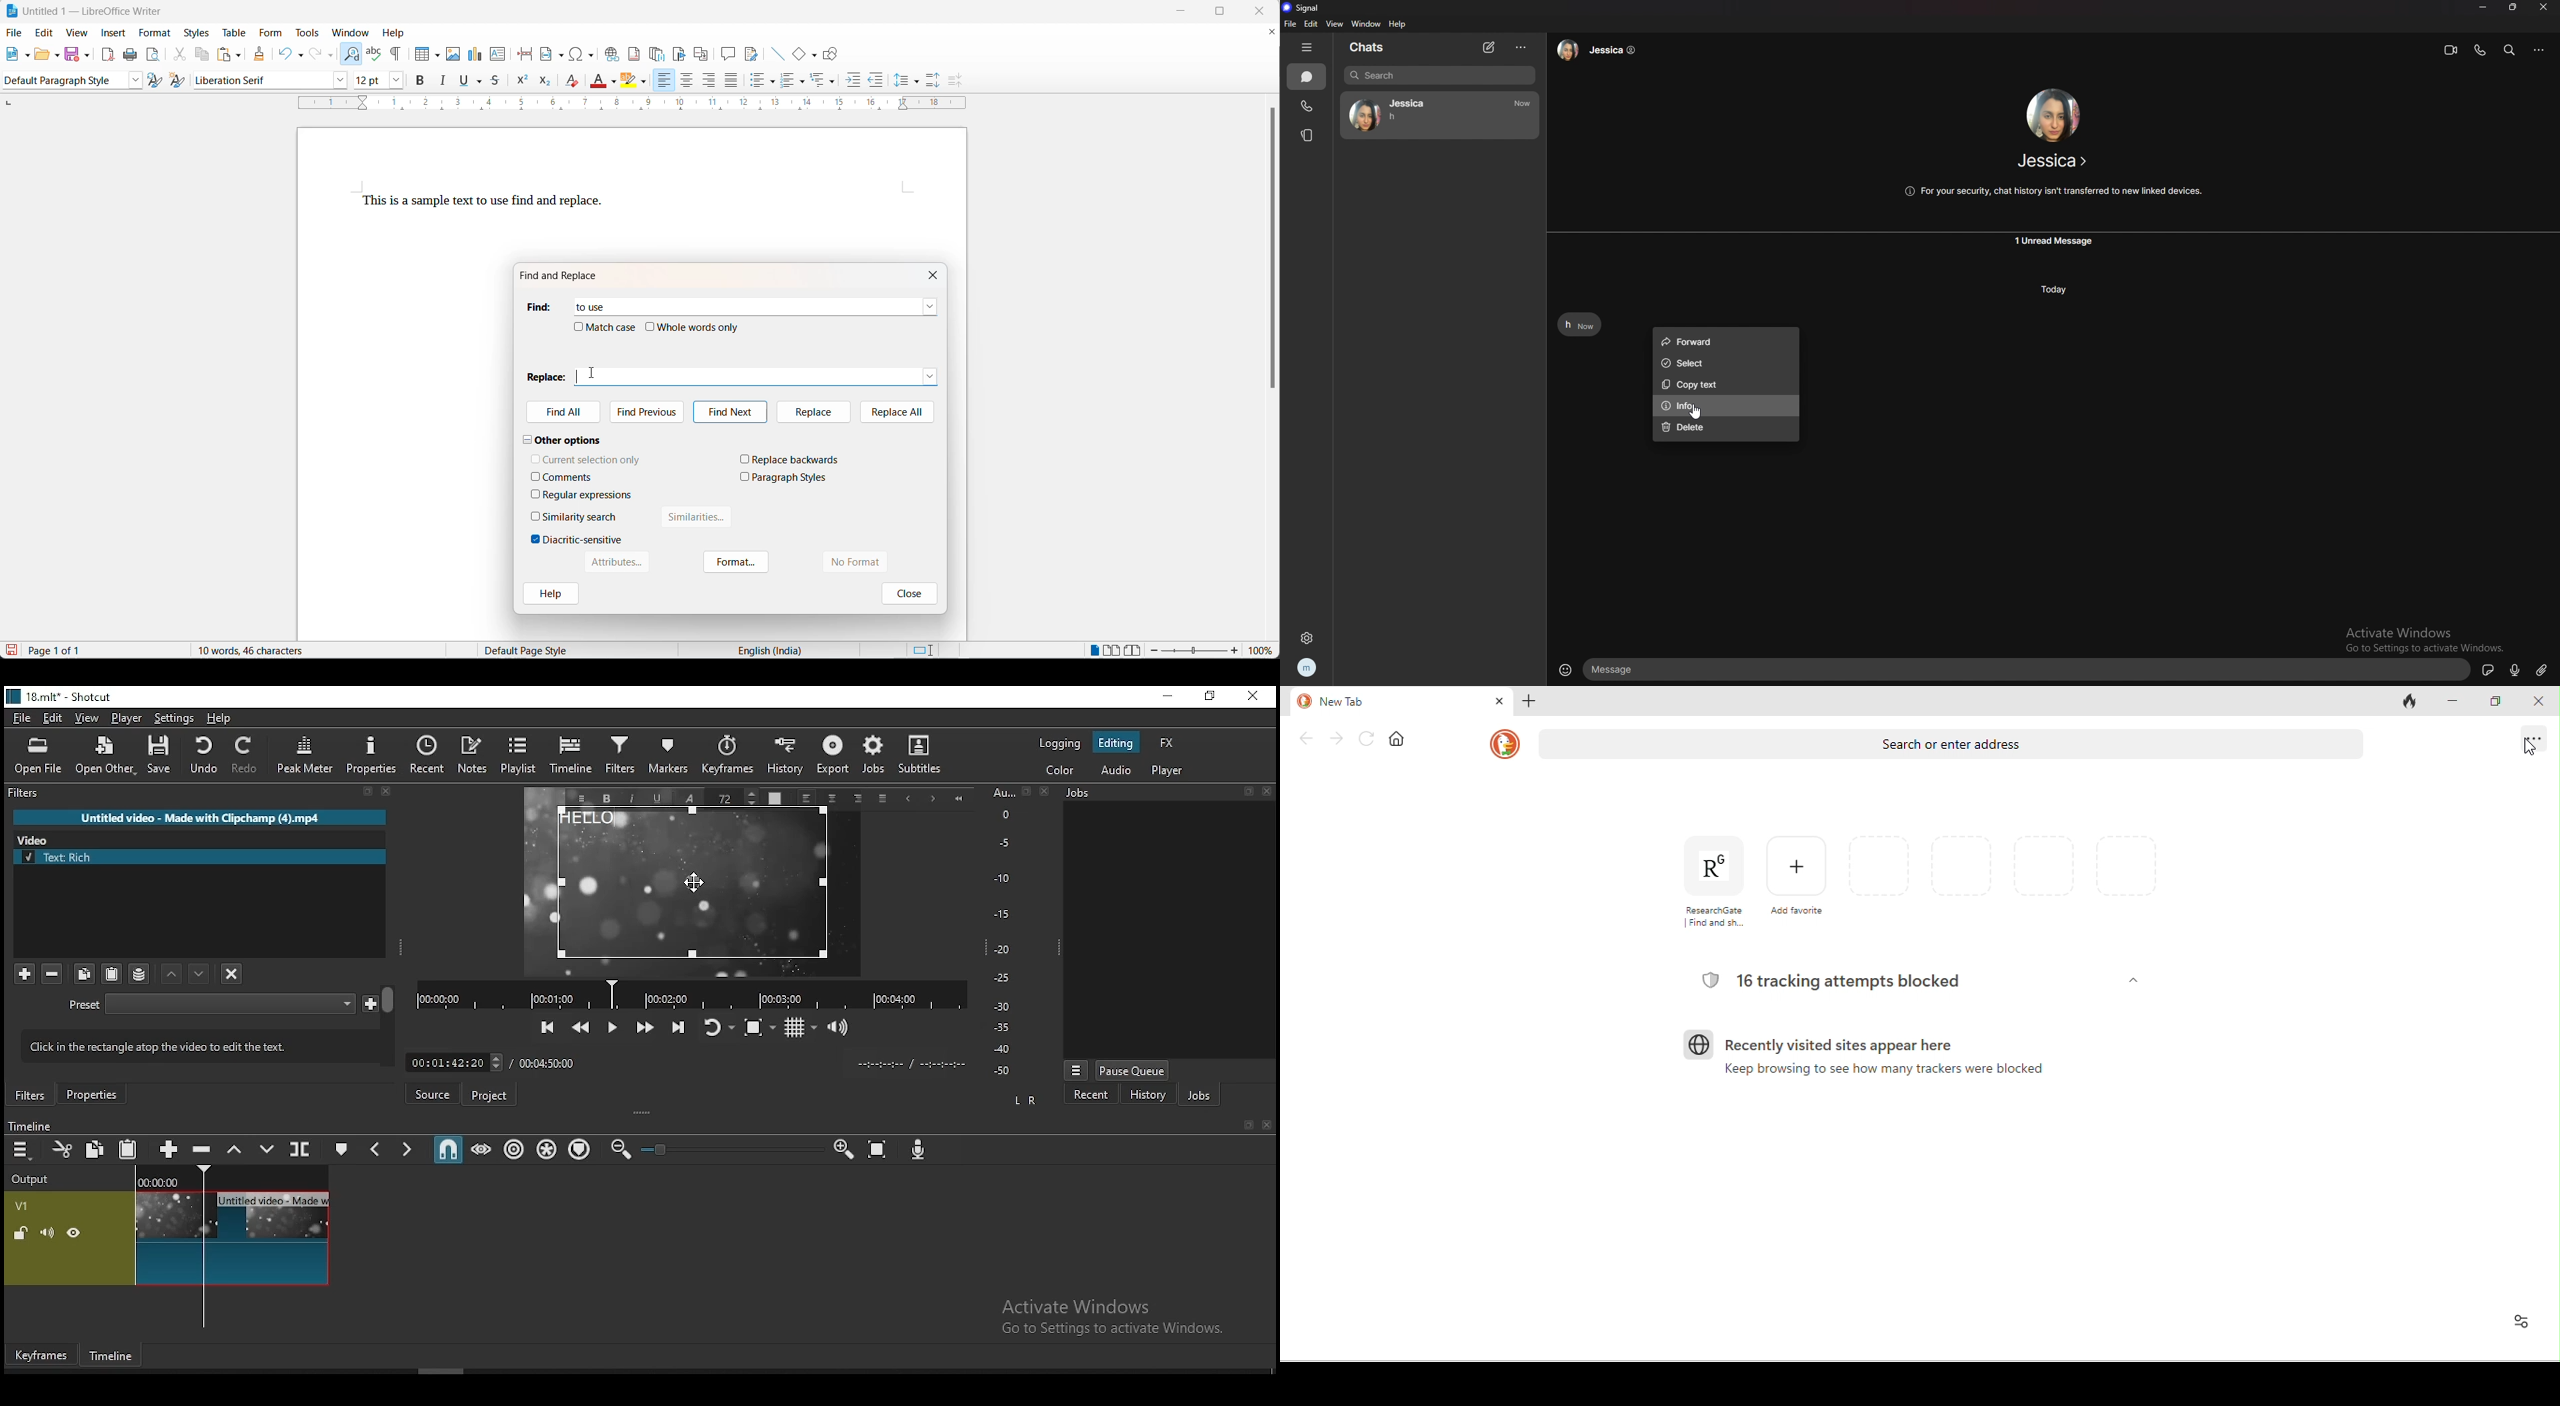  Describe the element at coordinates (1578, 324) in the screenshot. I see `h` at that location.